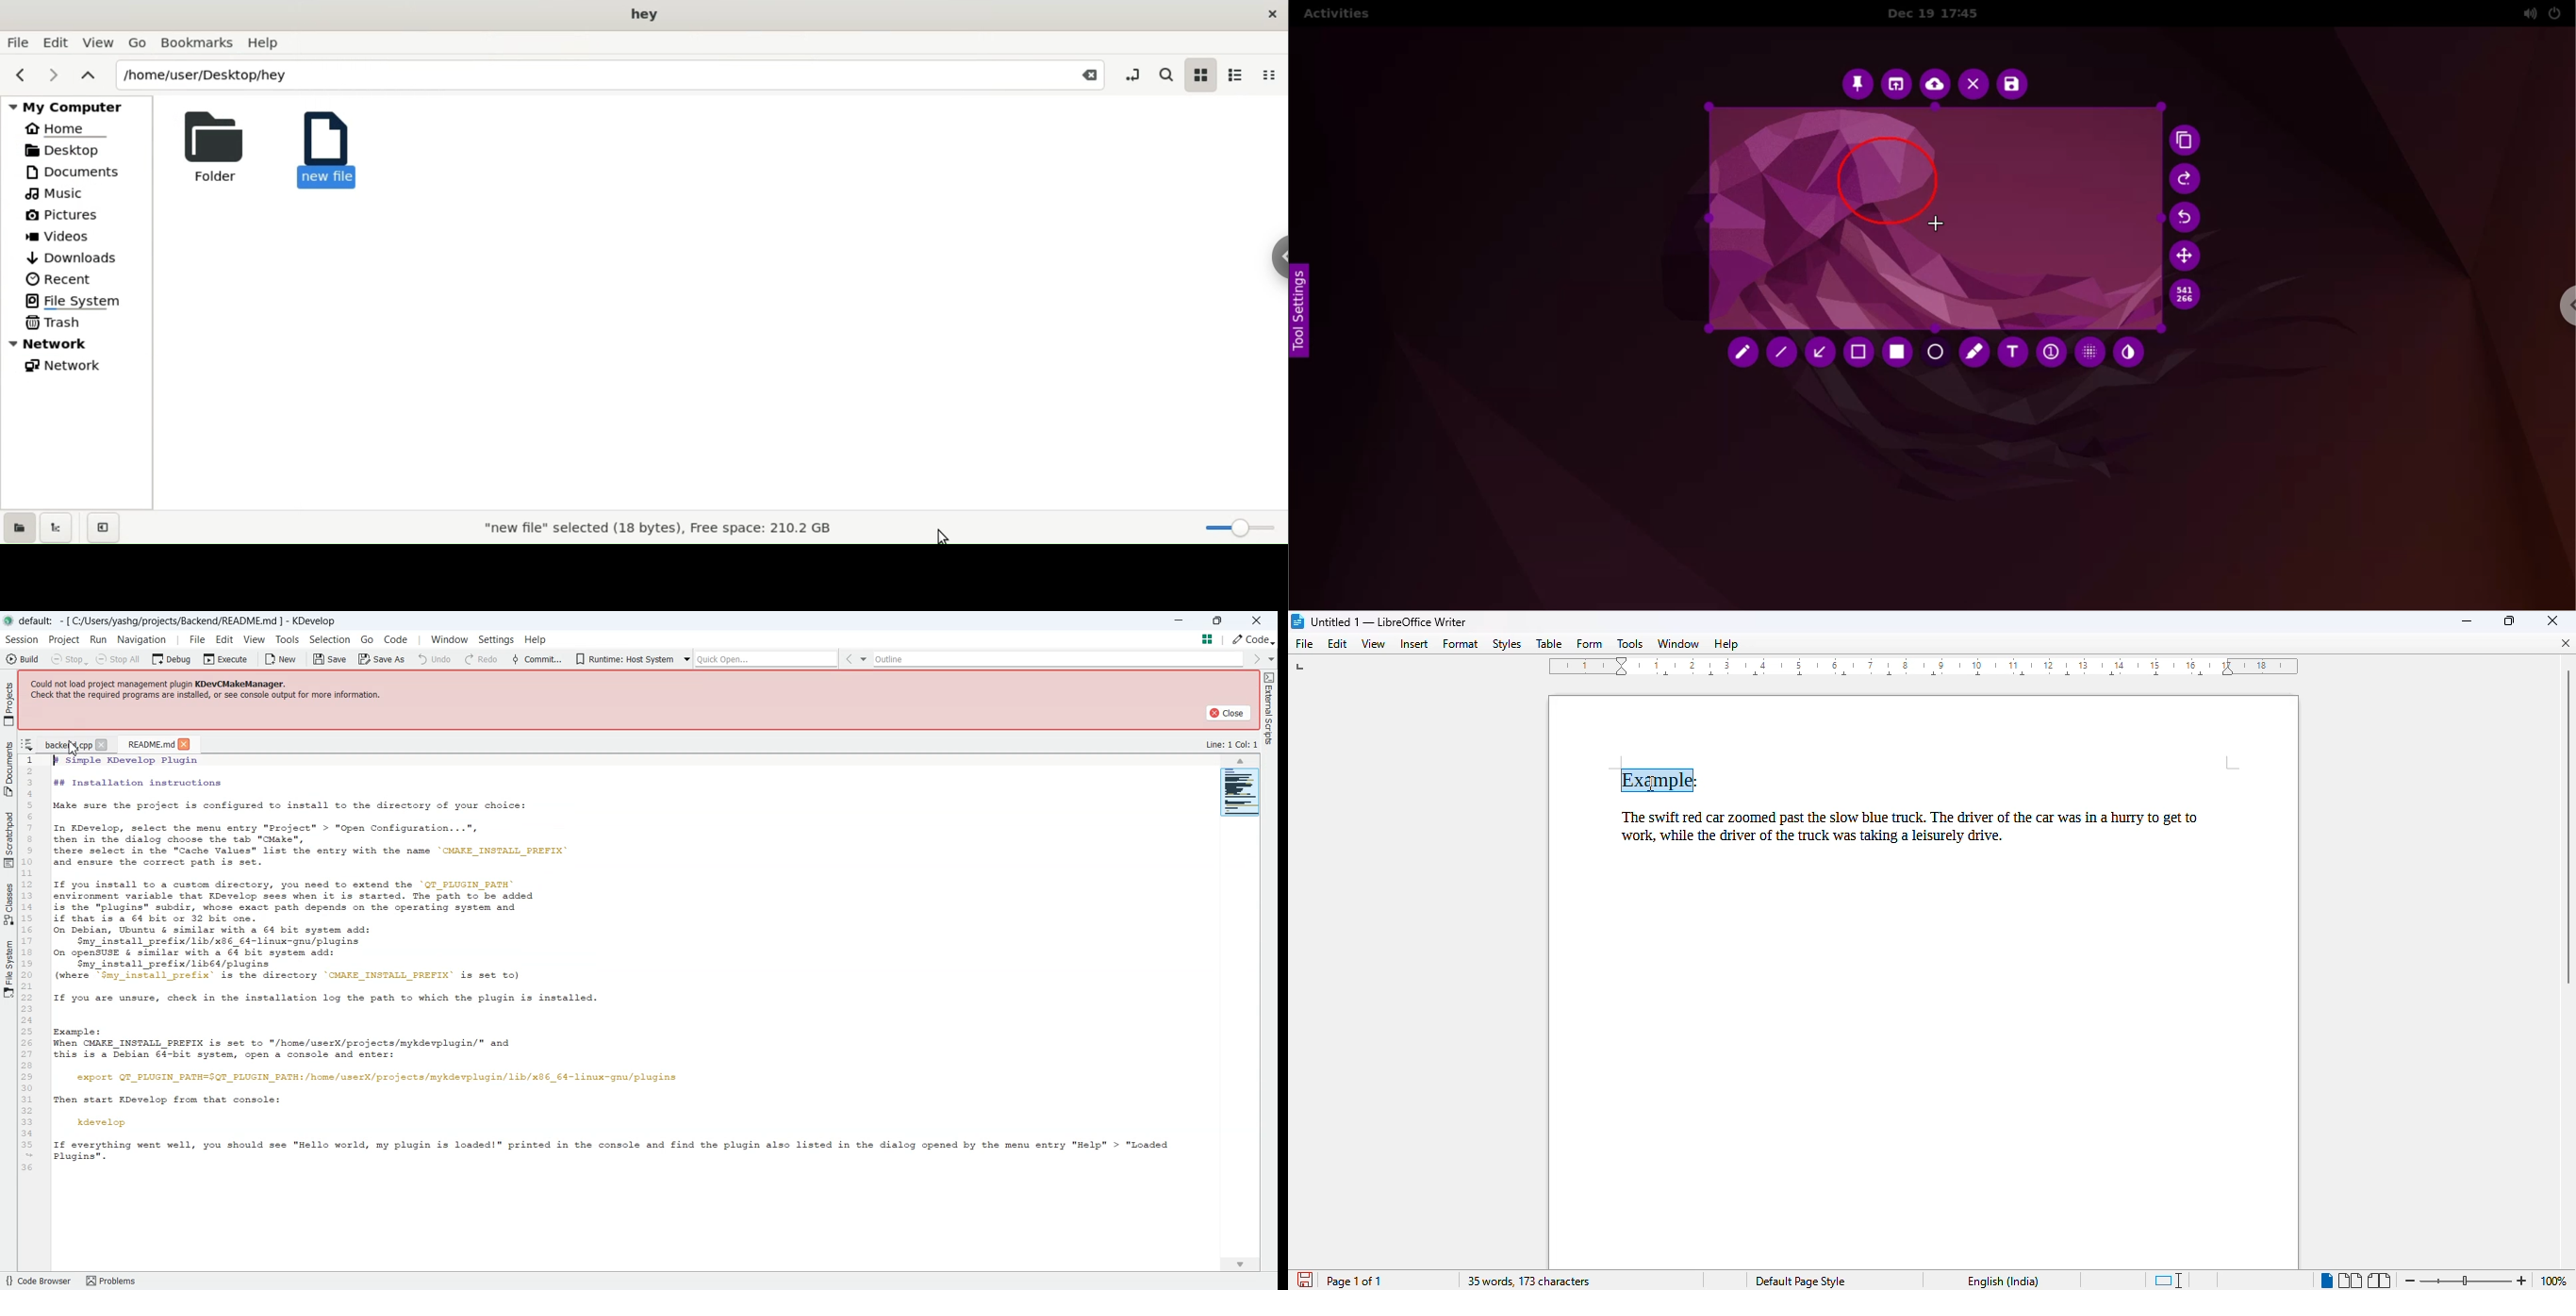  I want to click on Example: (right click on selected text), so click(1661, 780).